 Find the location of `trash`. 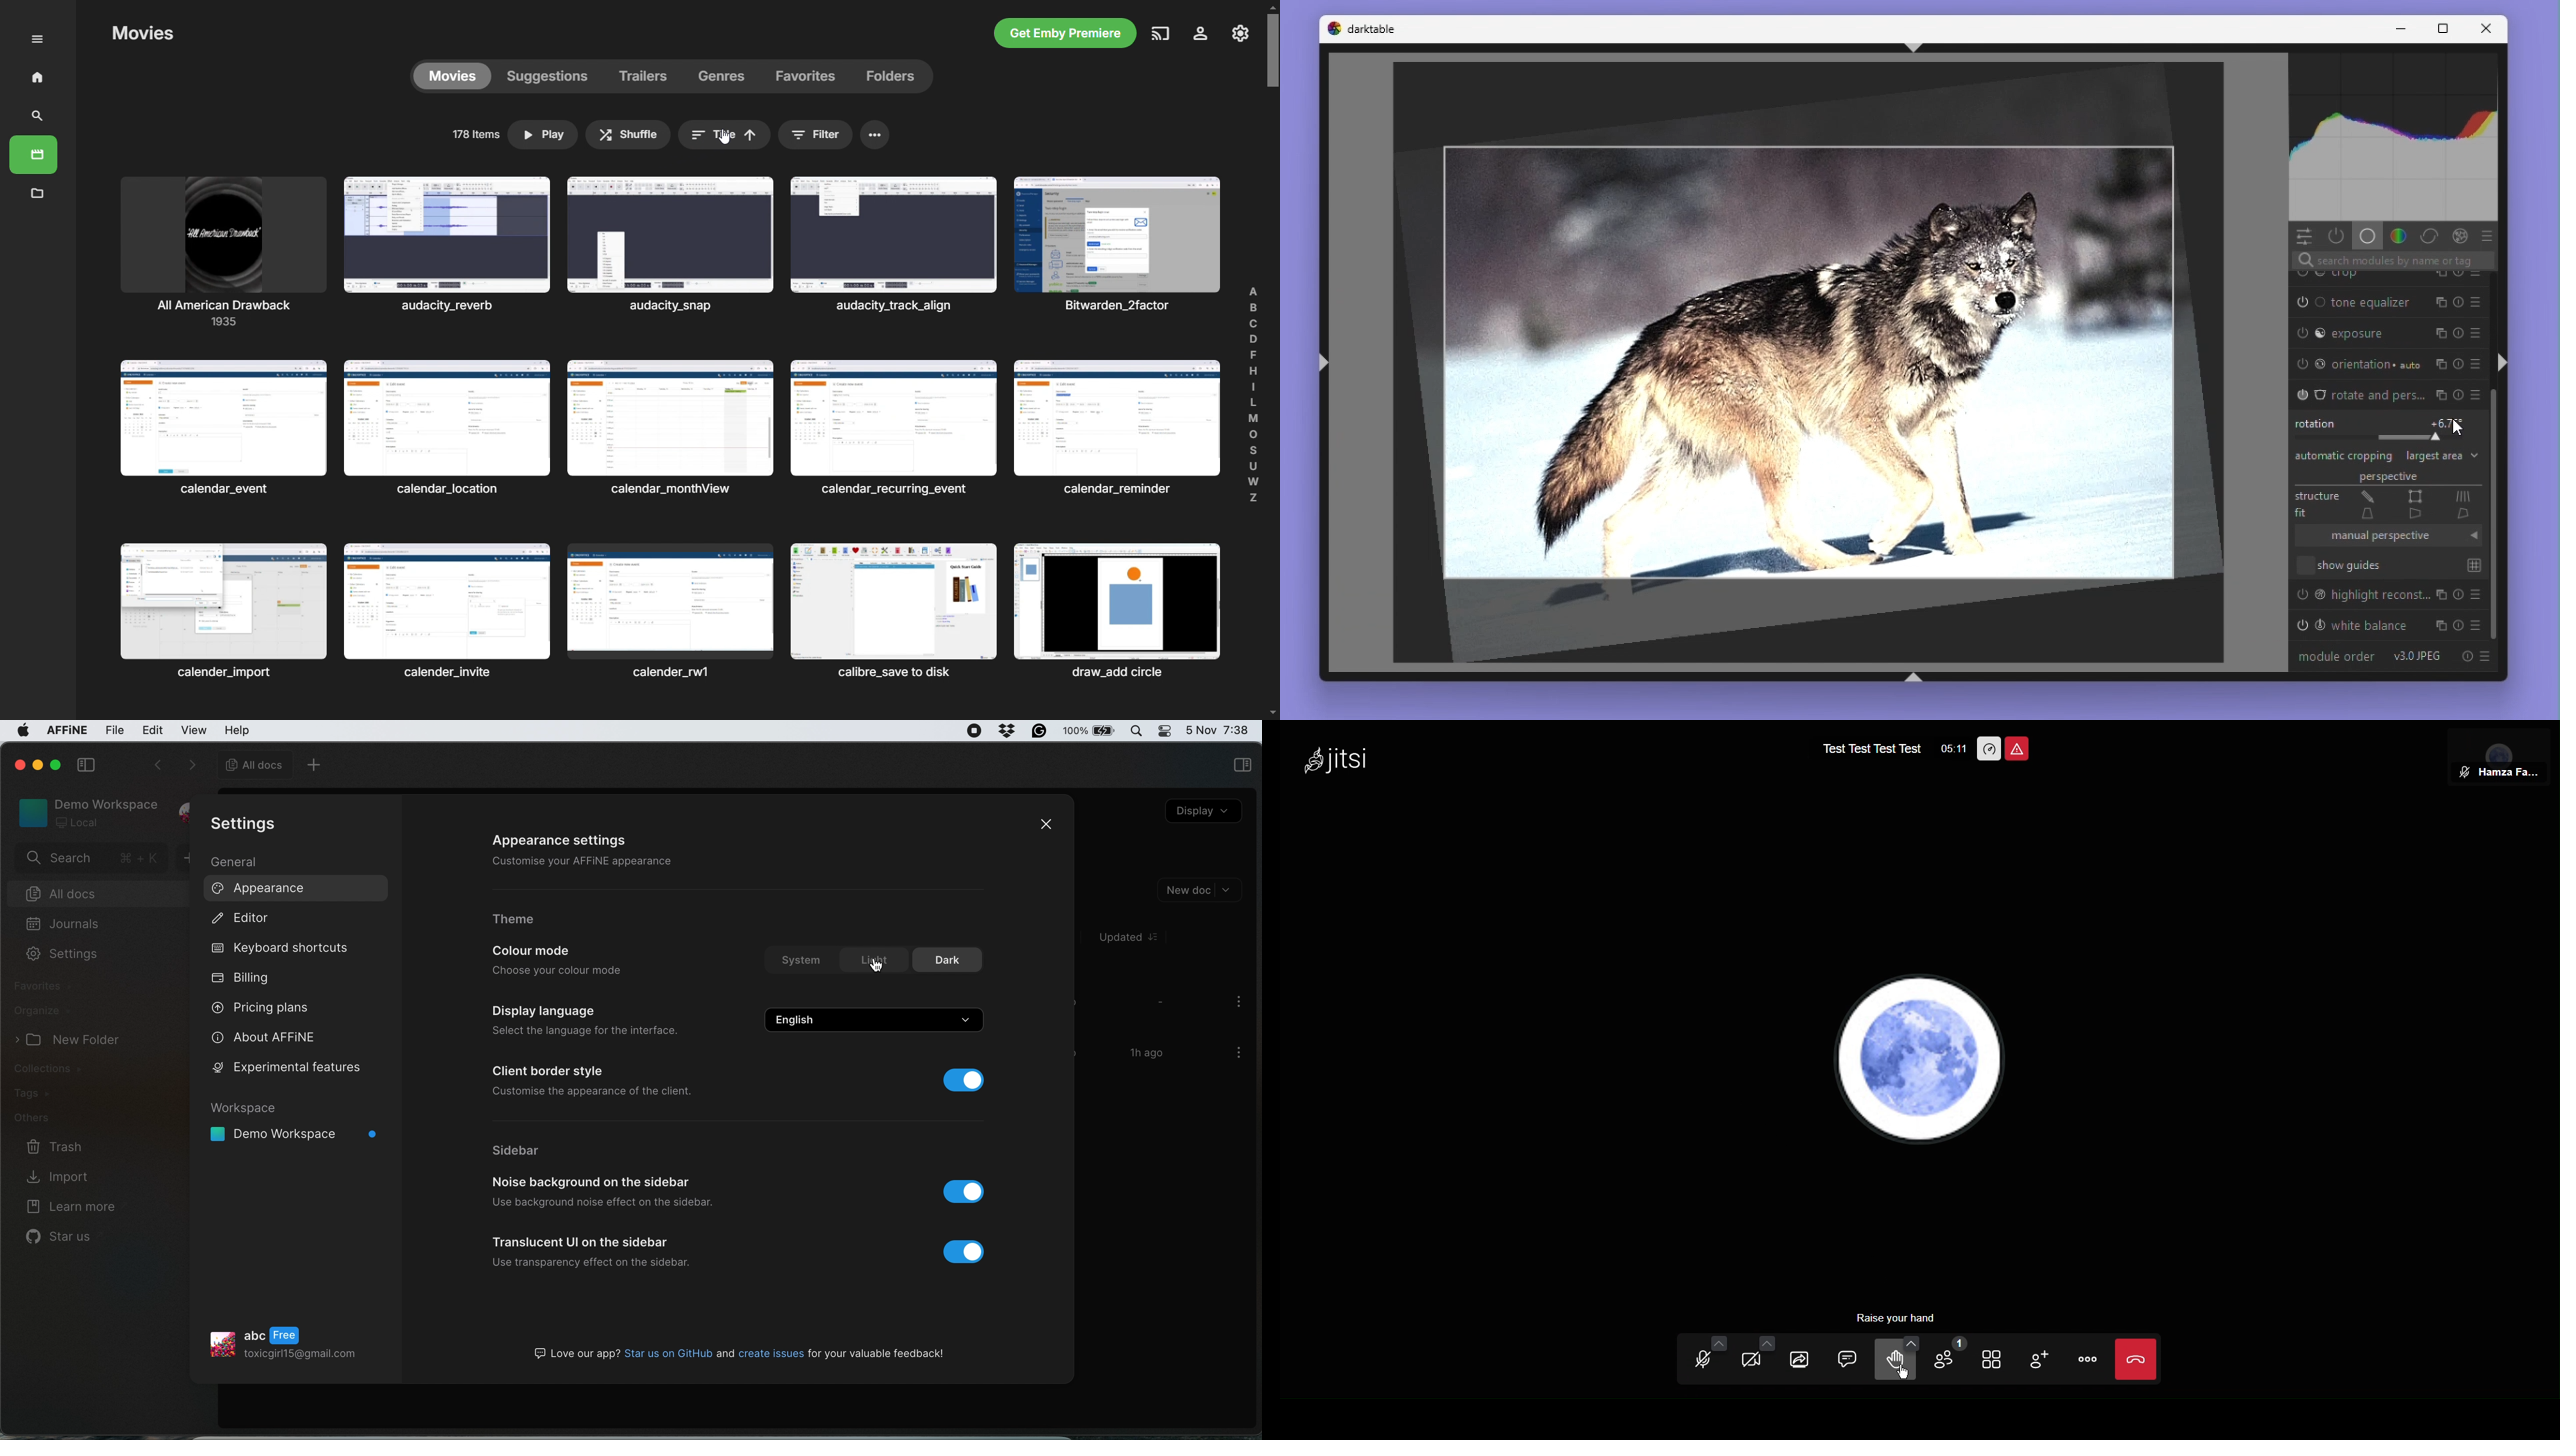

trash is located at coordinates (52, 1146).